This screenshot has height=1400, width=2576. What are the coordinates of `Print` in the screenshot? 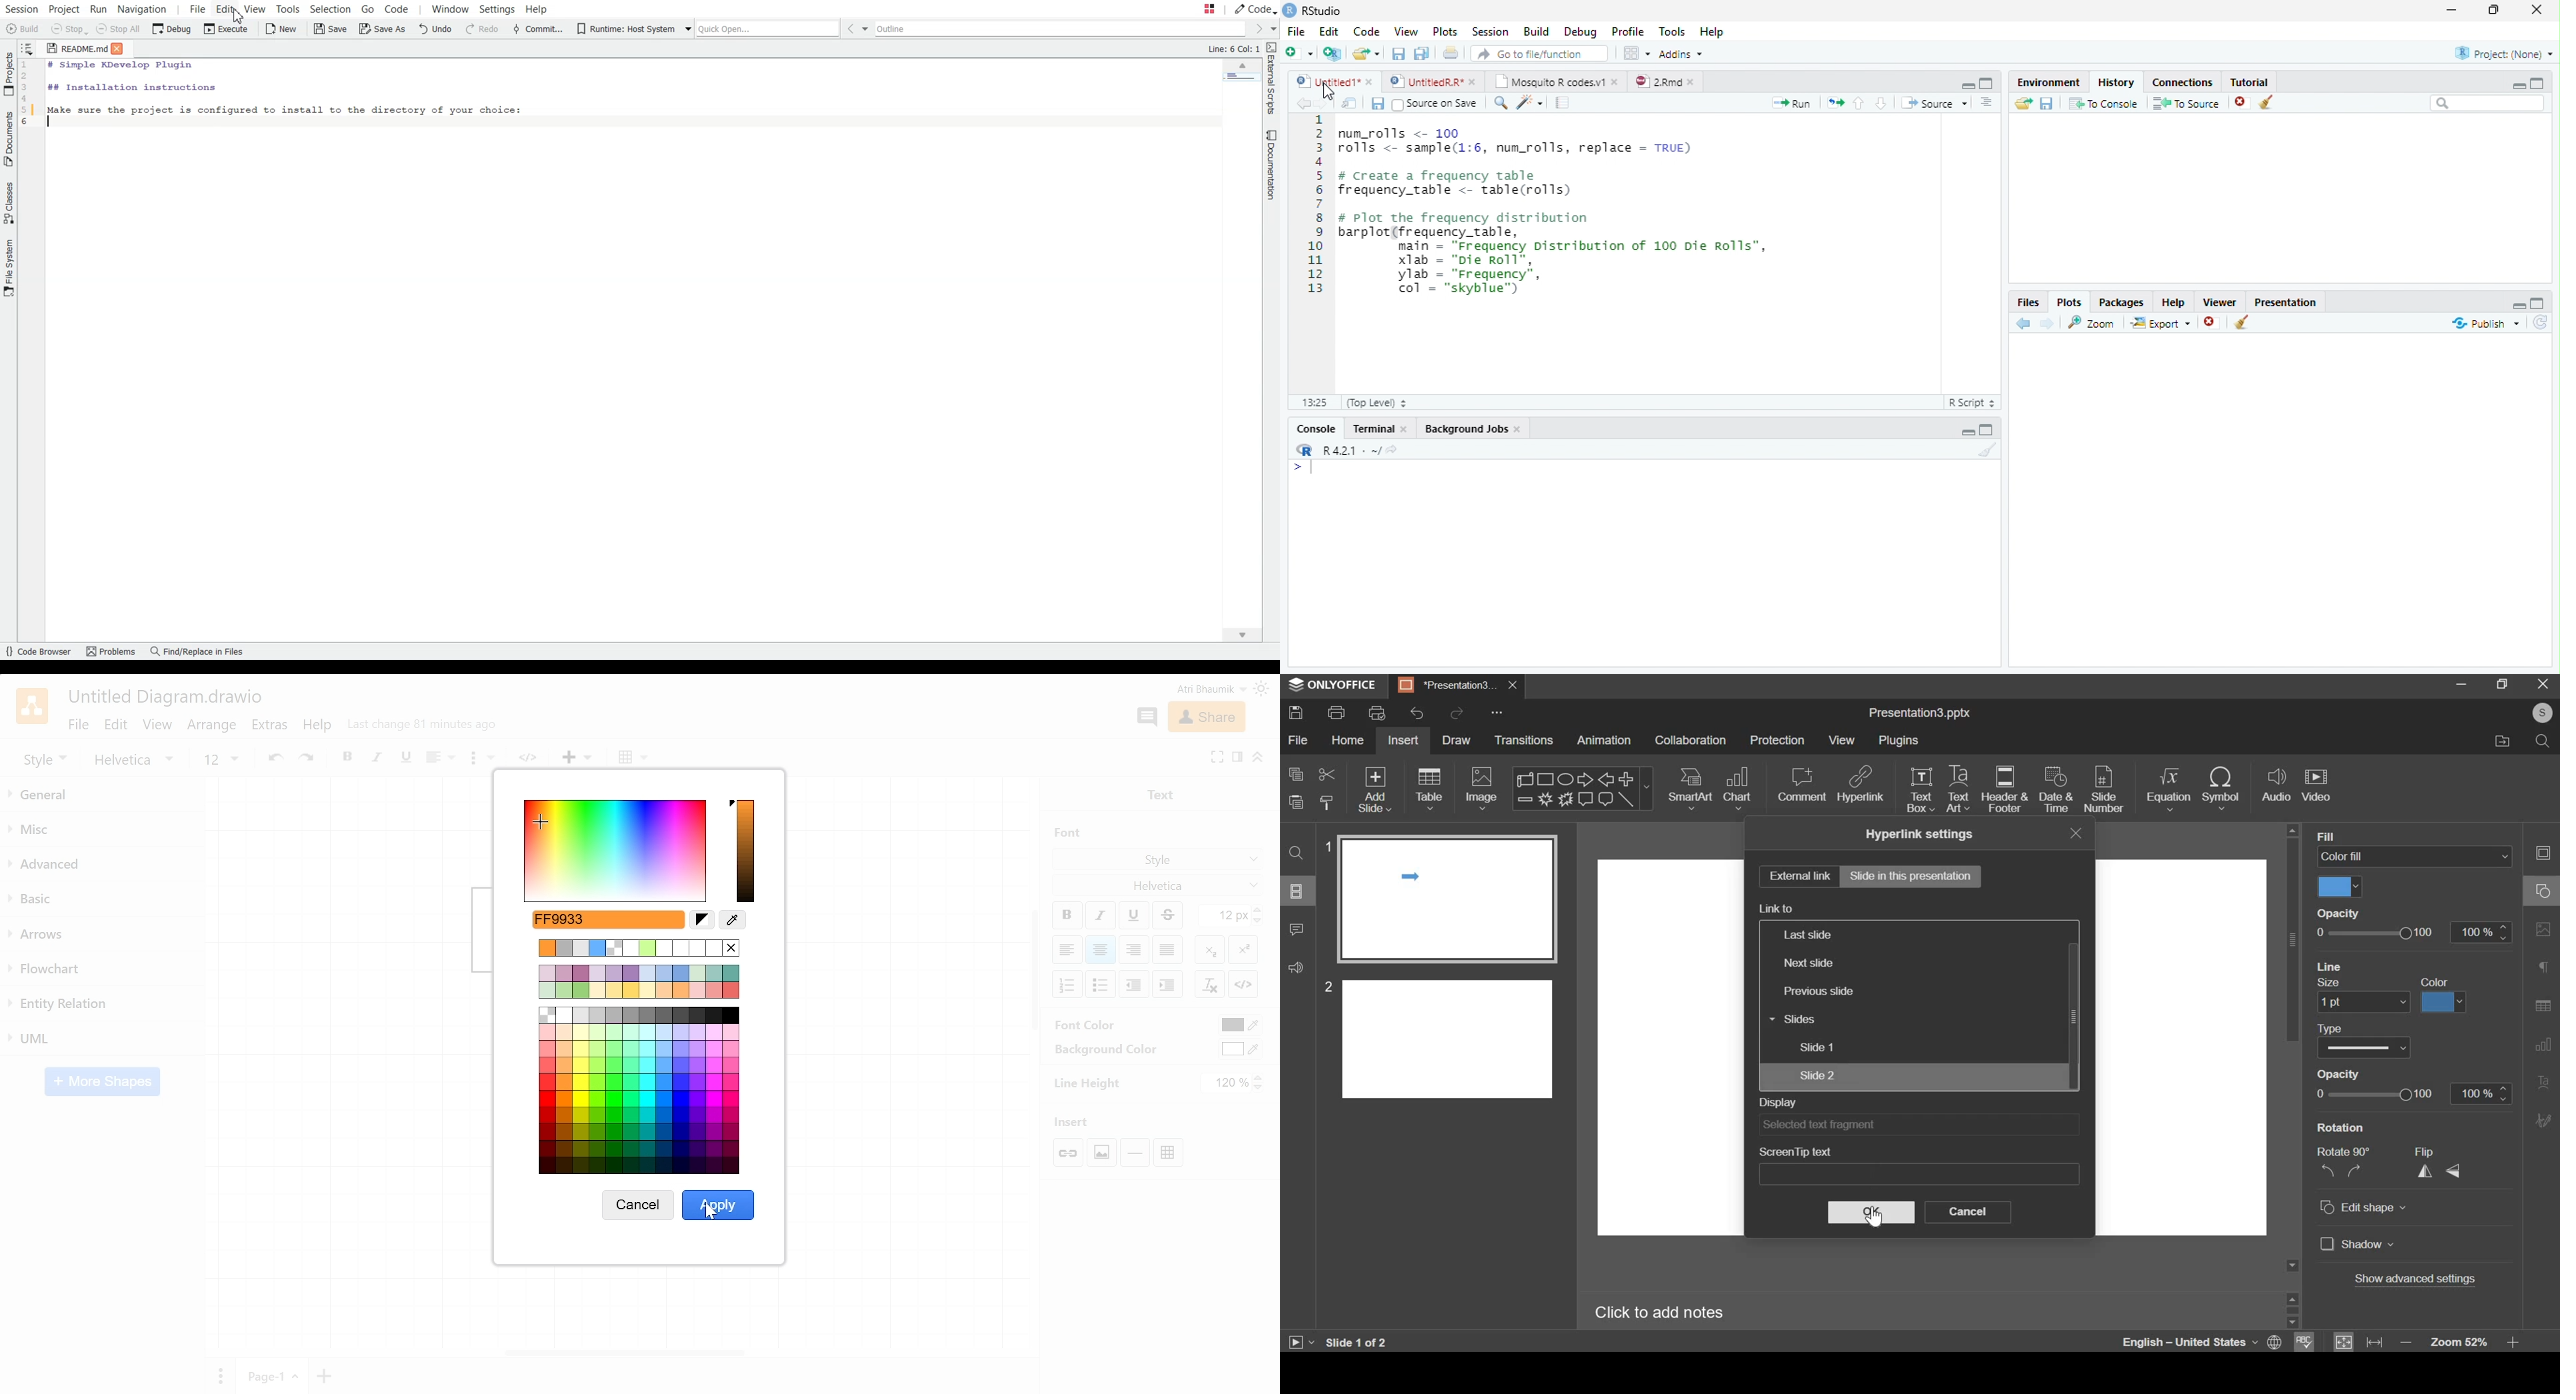 It's located at (1451, 52).